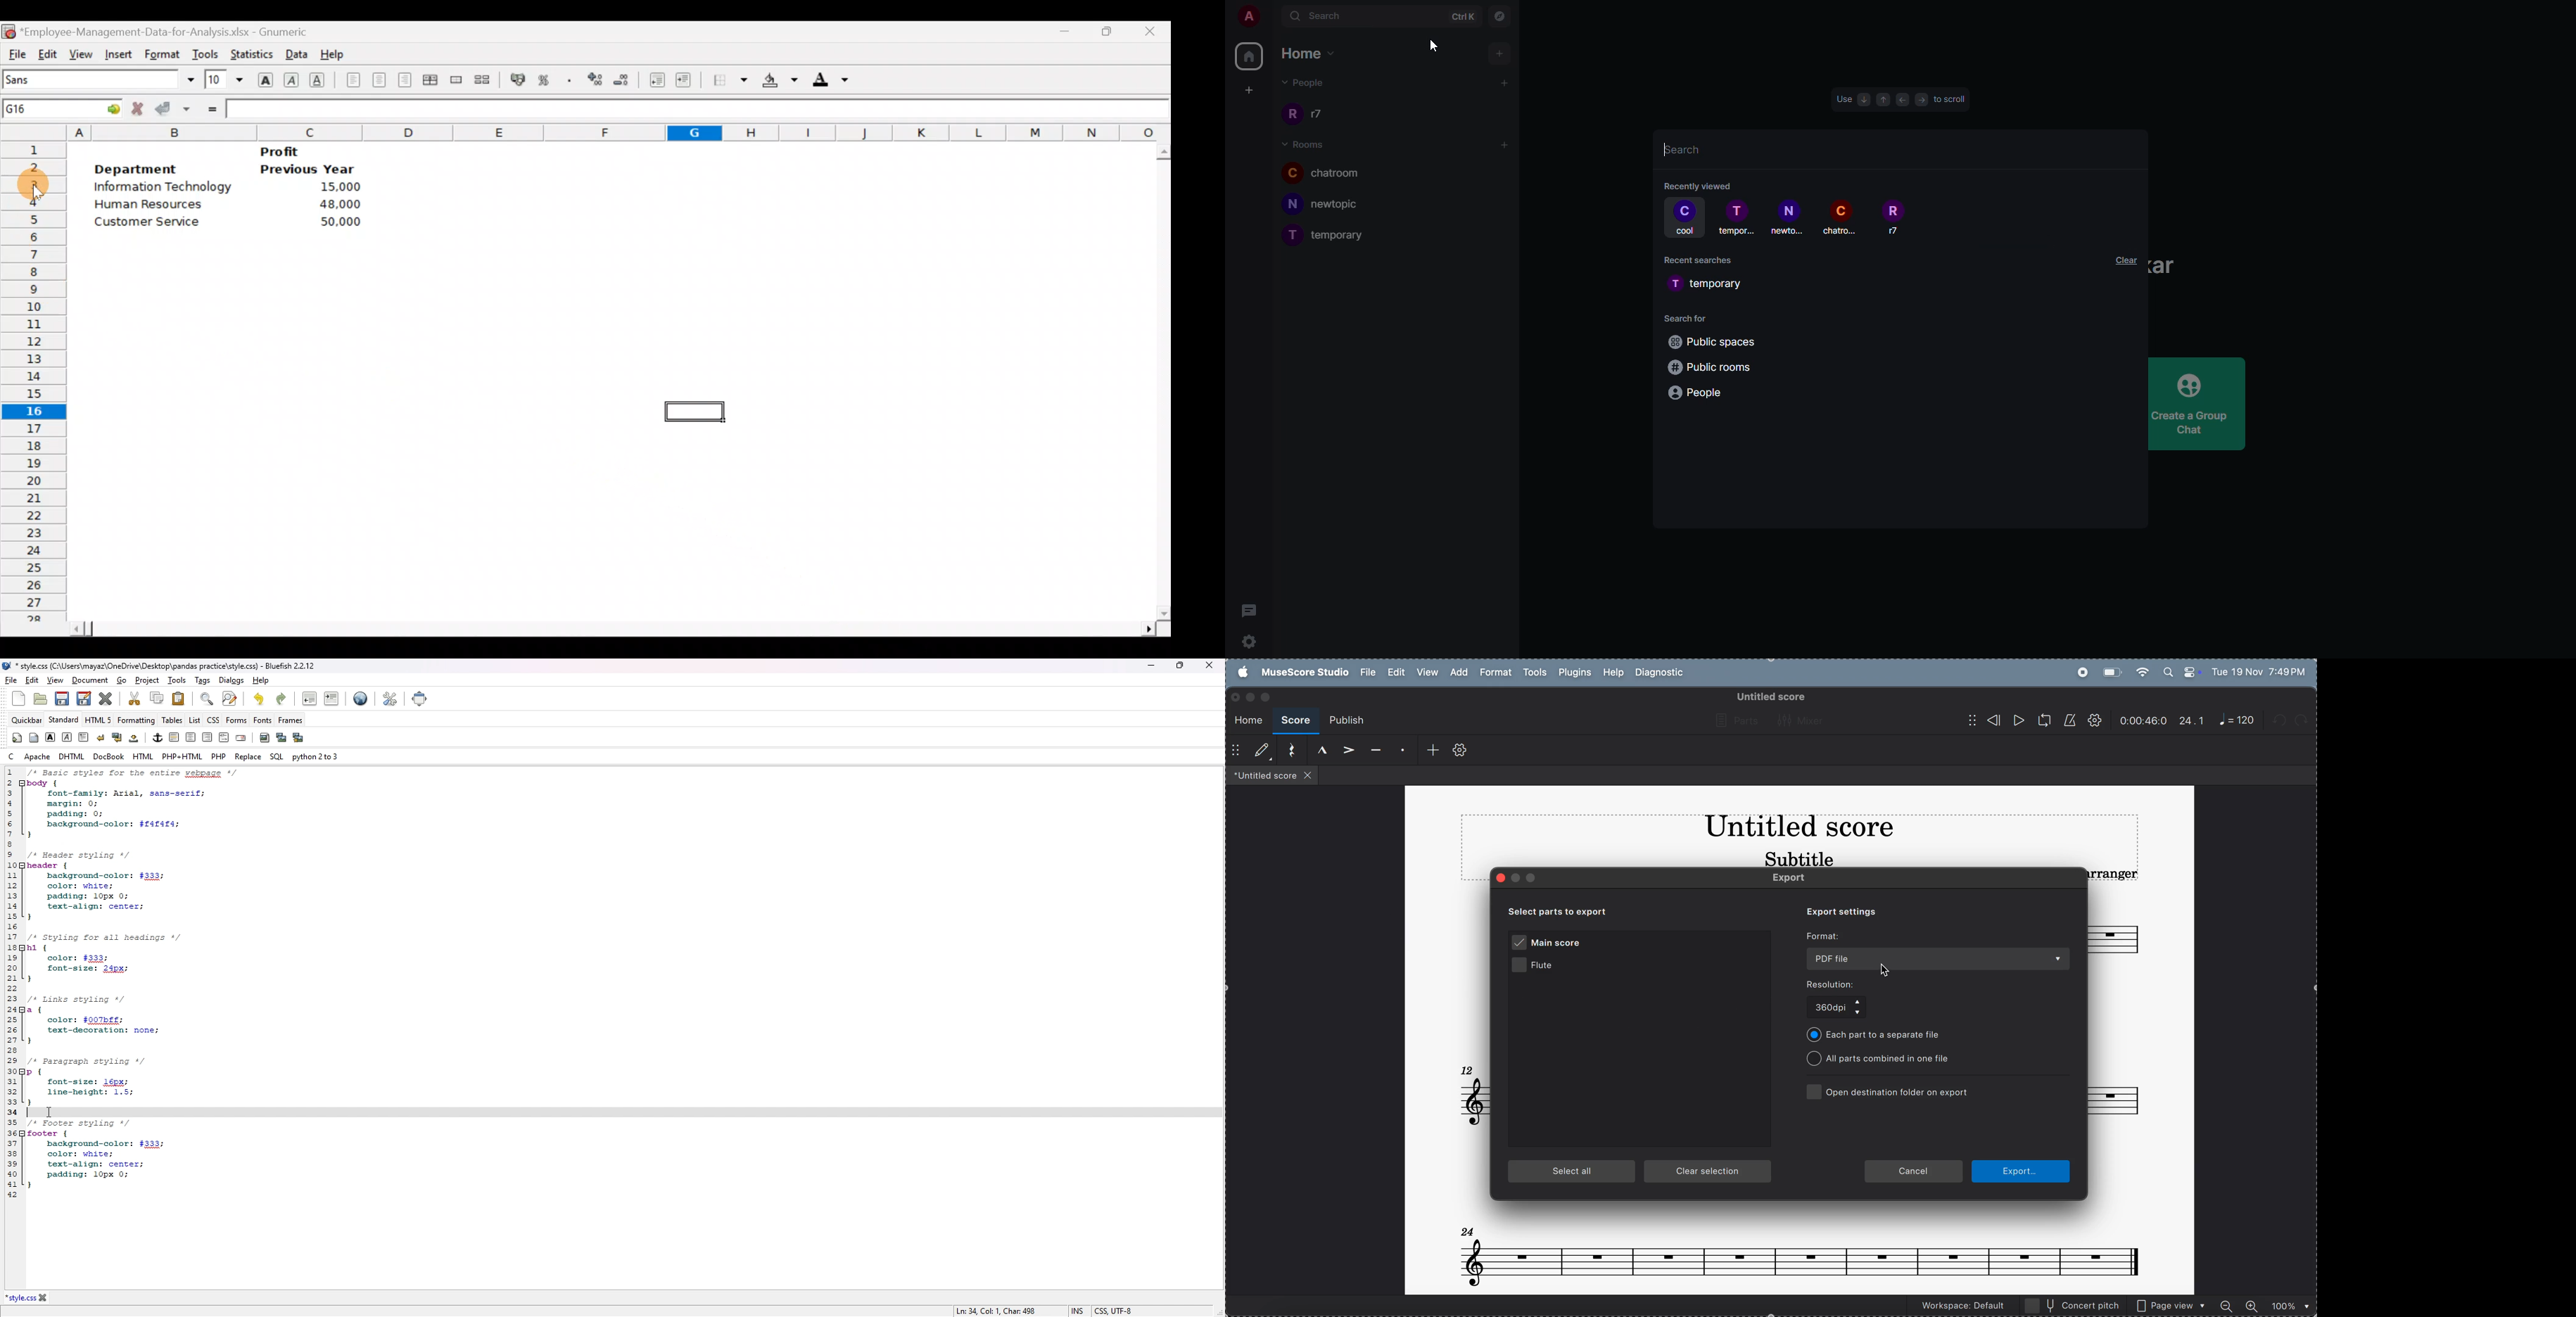  Describe the element at coordinates (1960, 1307) in the screenshot. I see `workspace default` at that location.